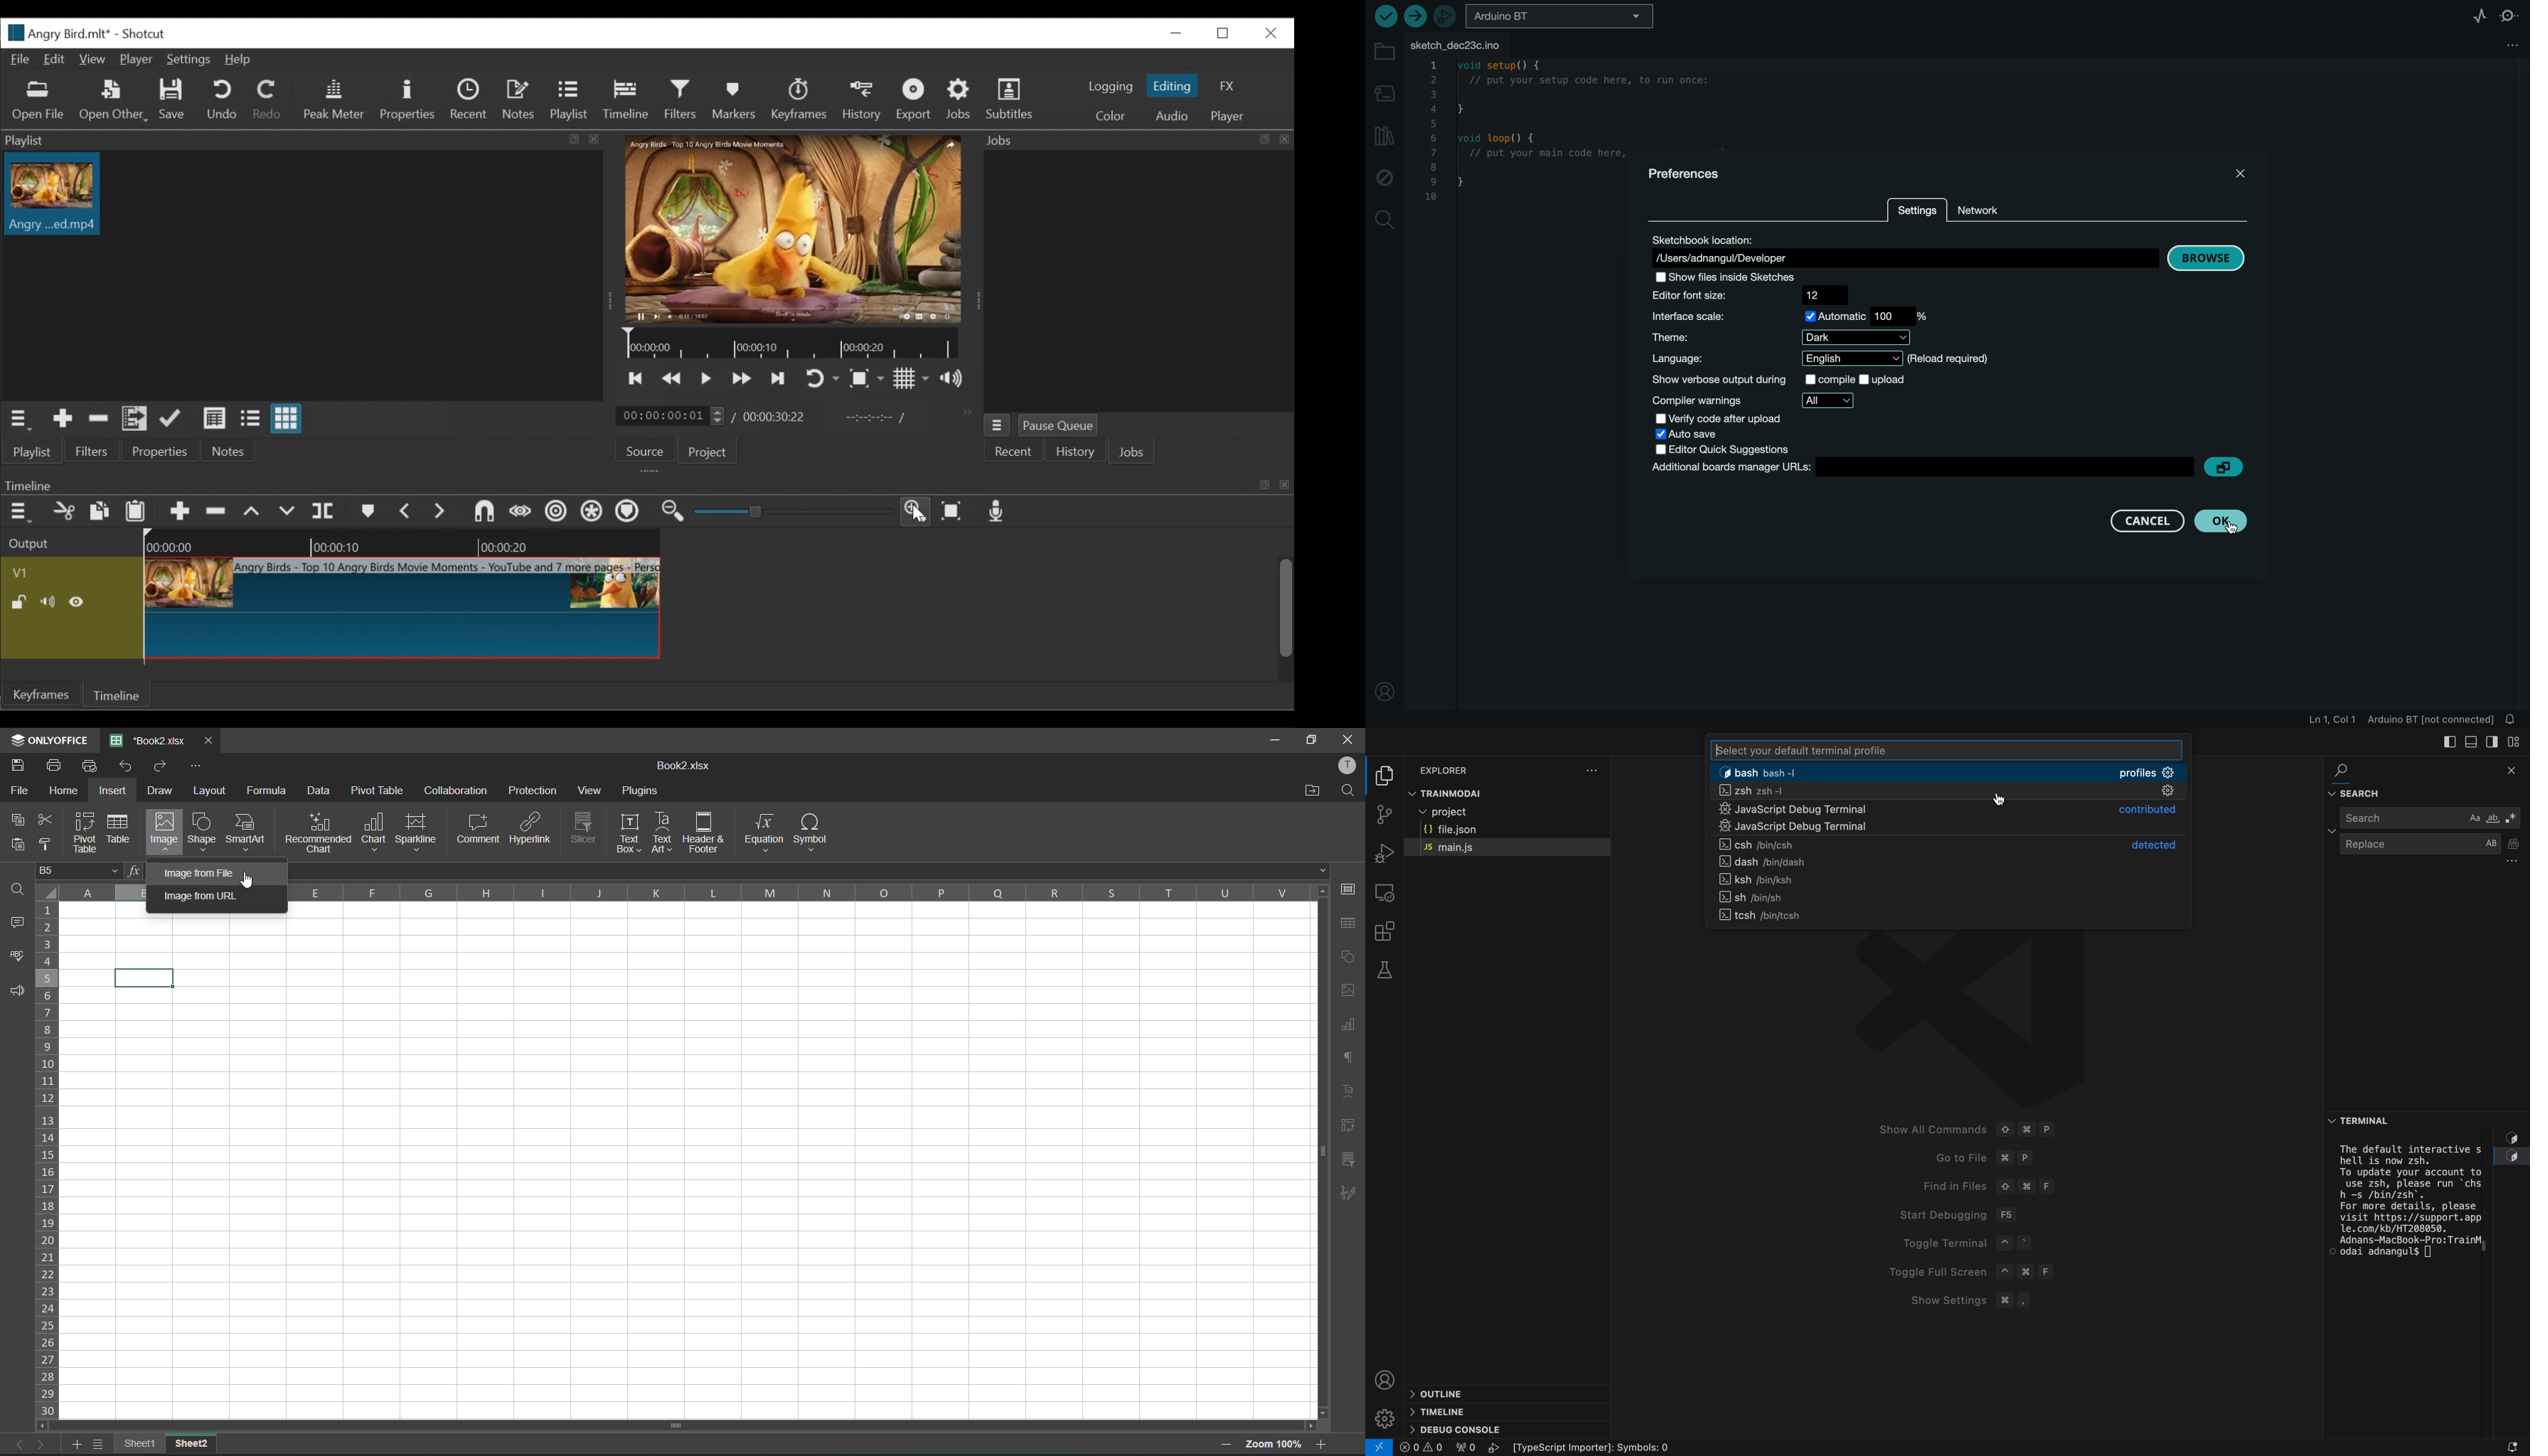 The image size is (2548, 1456). What do you see at coordinates (380, 790) in the screenshot?
I see `pivot table` at bounding box center [380, 790].